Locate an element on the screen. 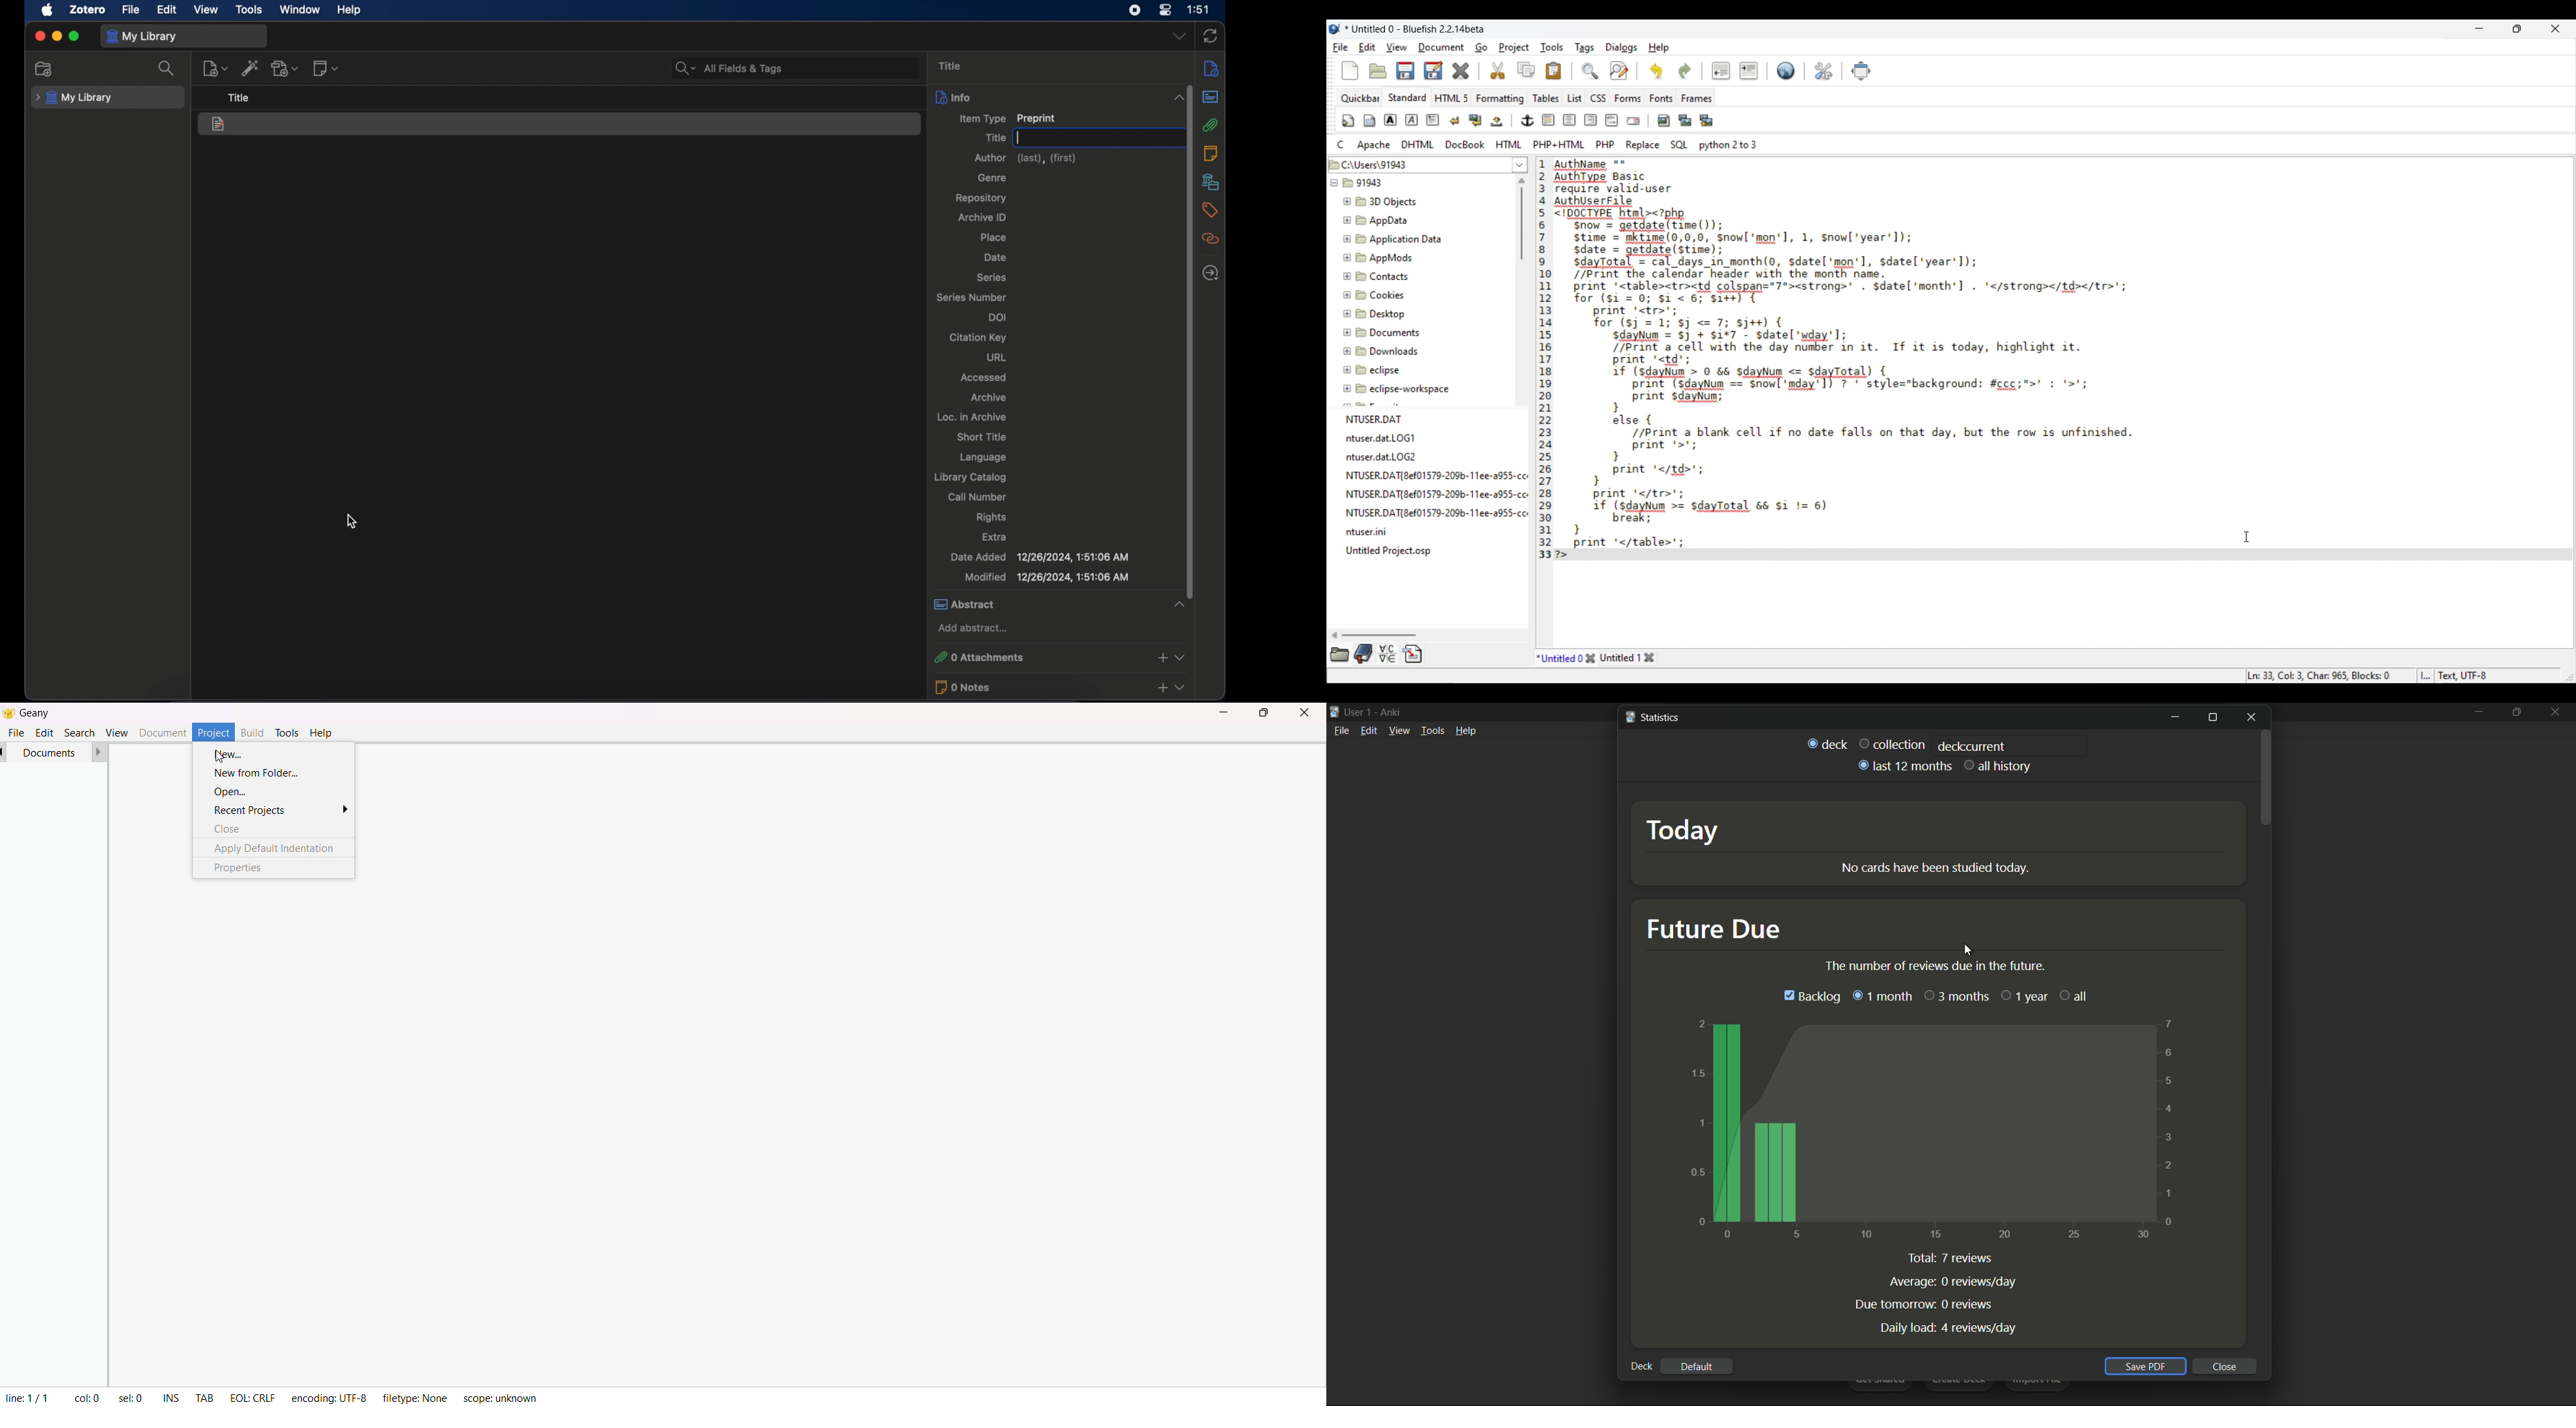  file is located at coordinates (132, 9).